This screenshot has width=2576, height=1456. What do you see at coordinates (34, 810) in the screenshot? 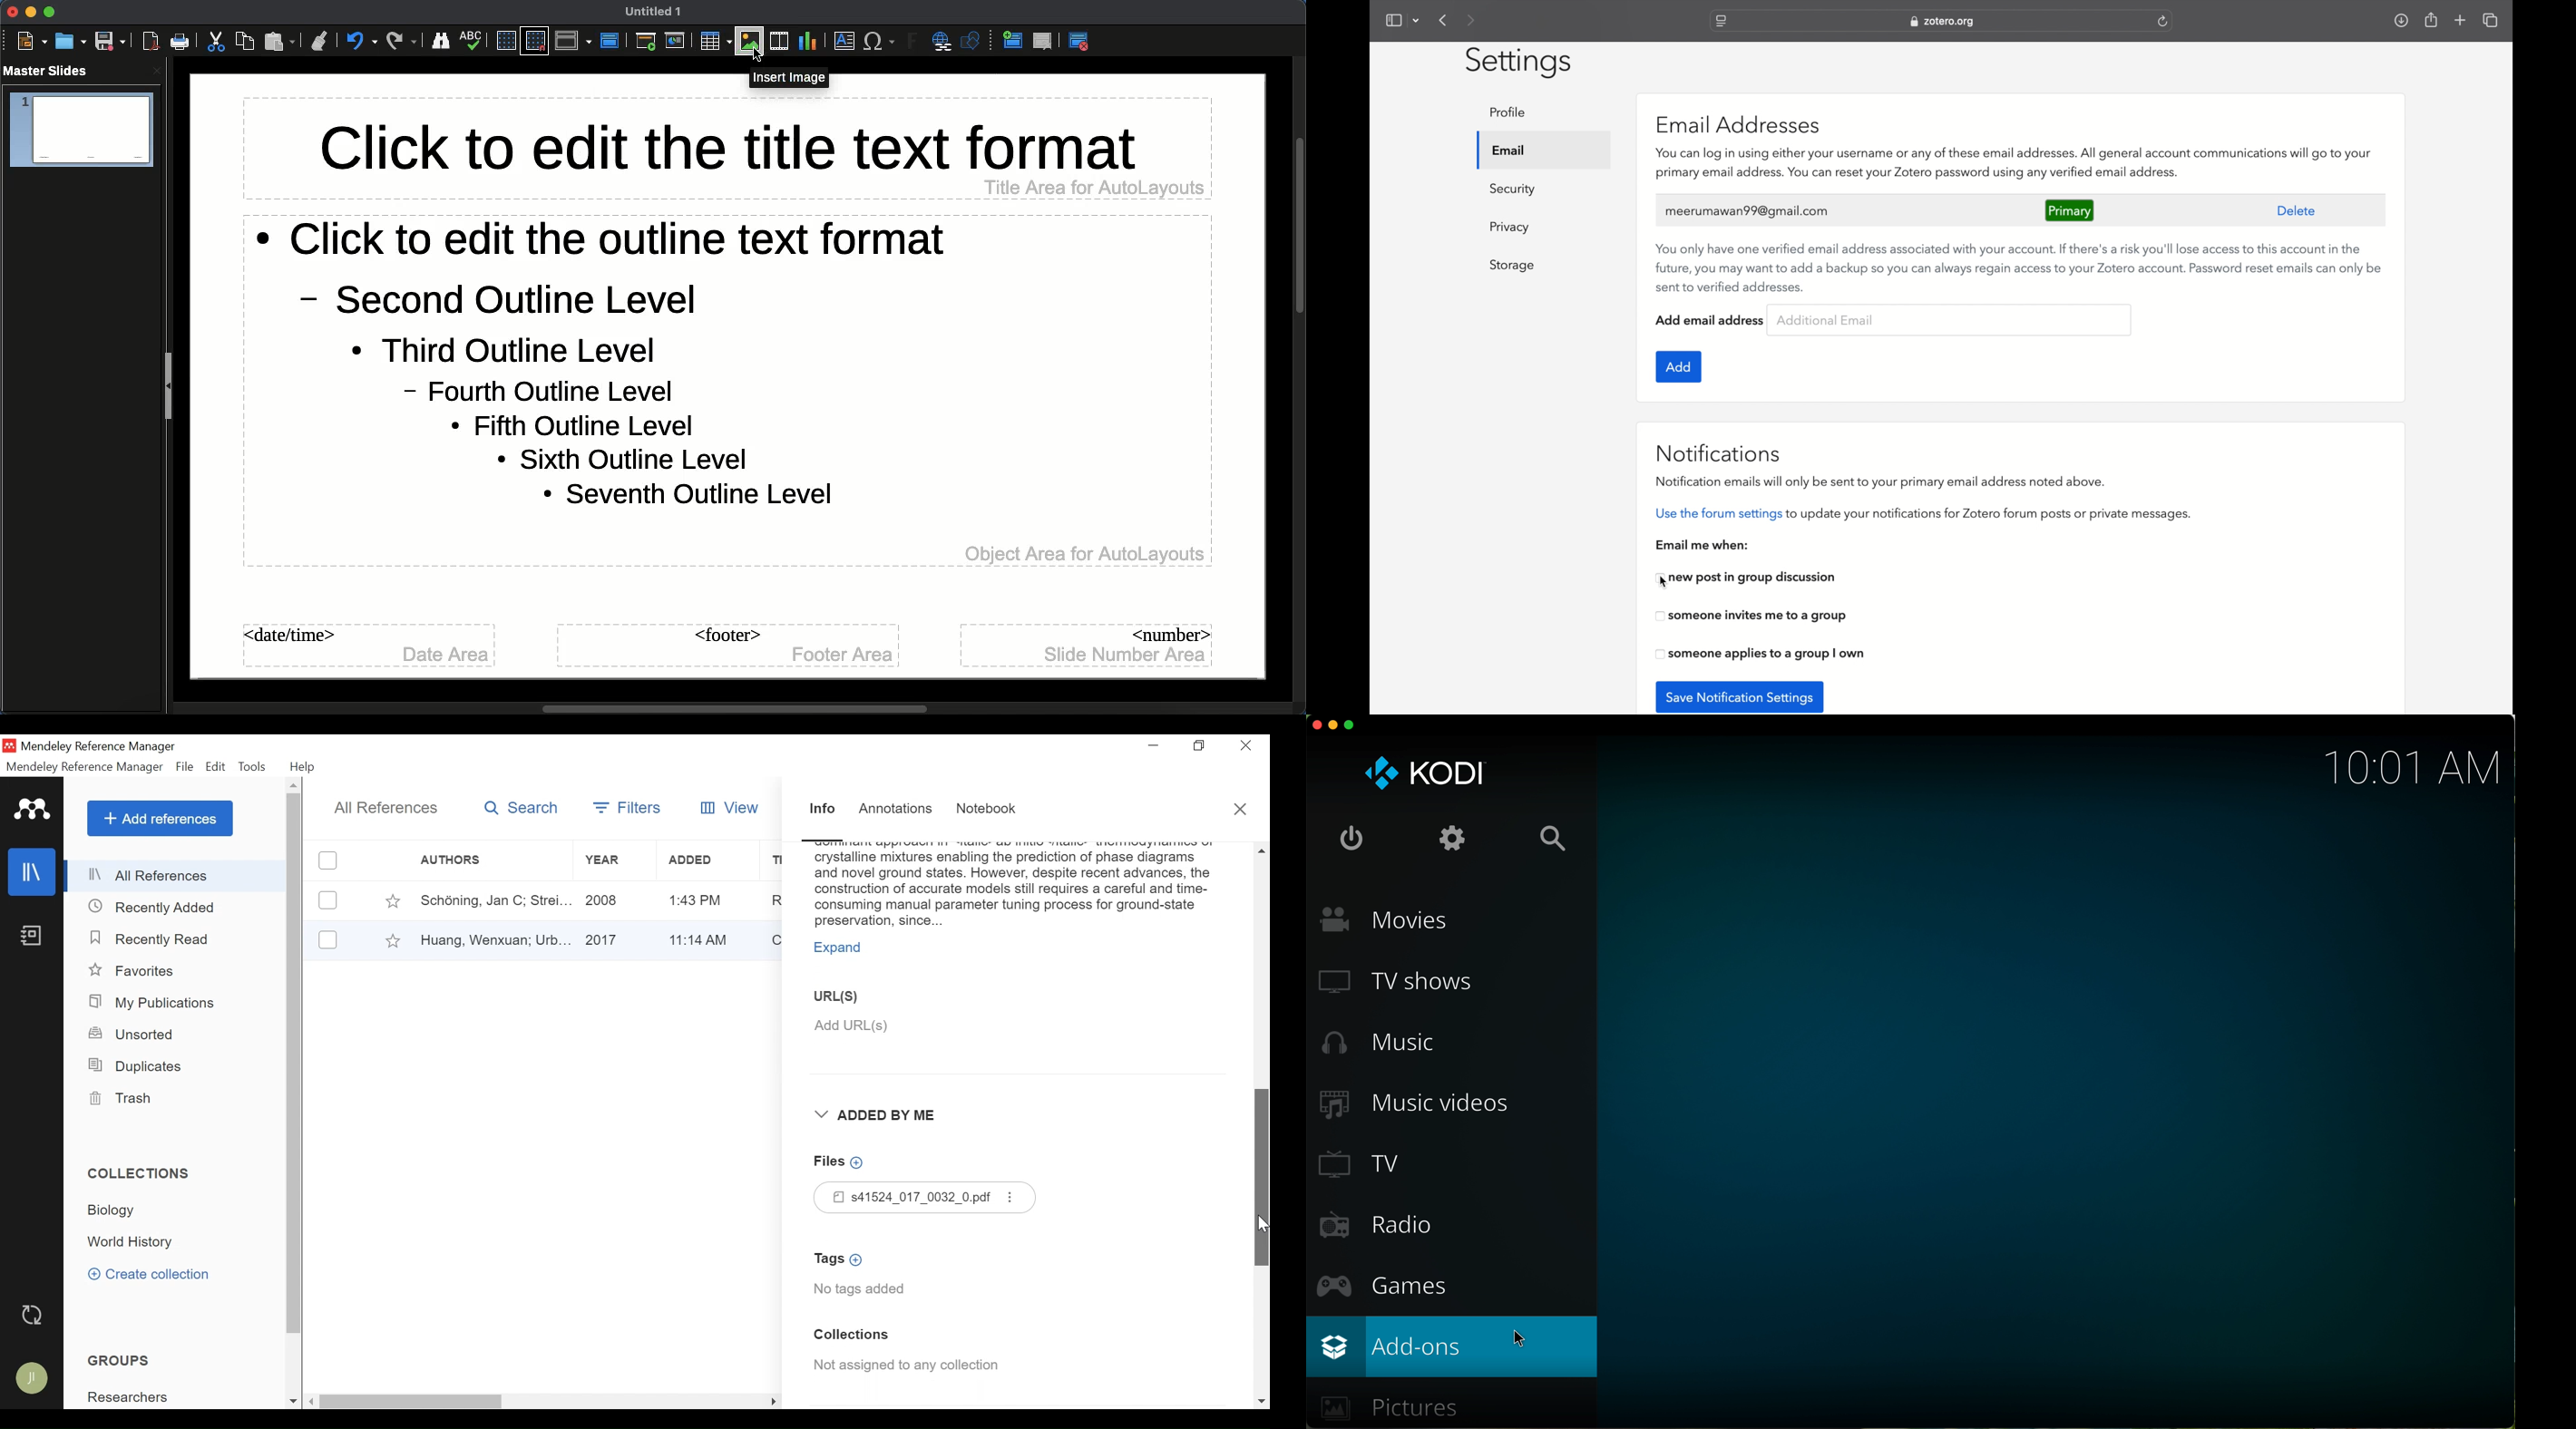
I see `Mendeley logo` at bounding box center [34, 810].